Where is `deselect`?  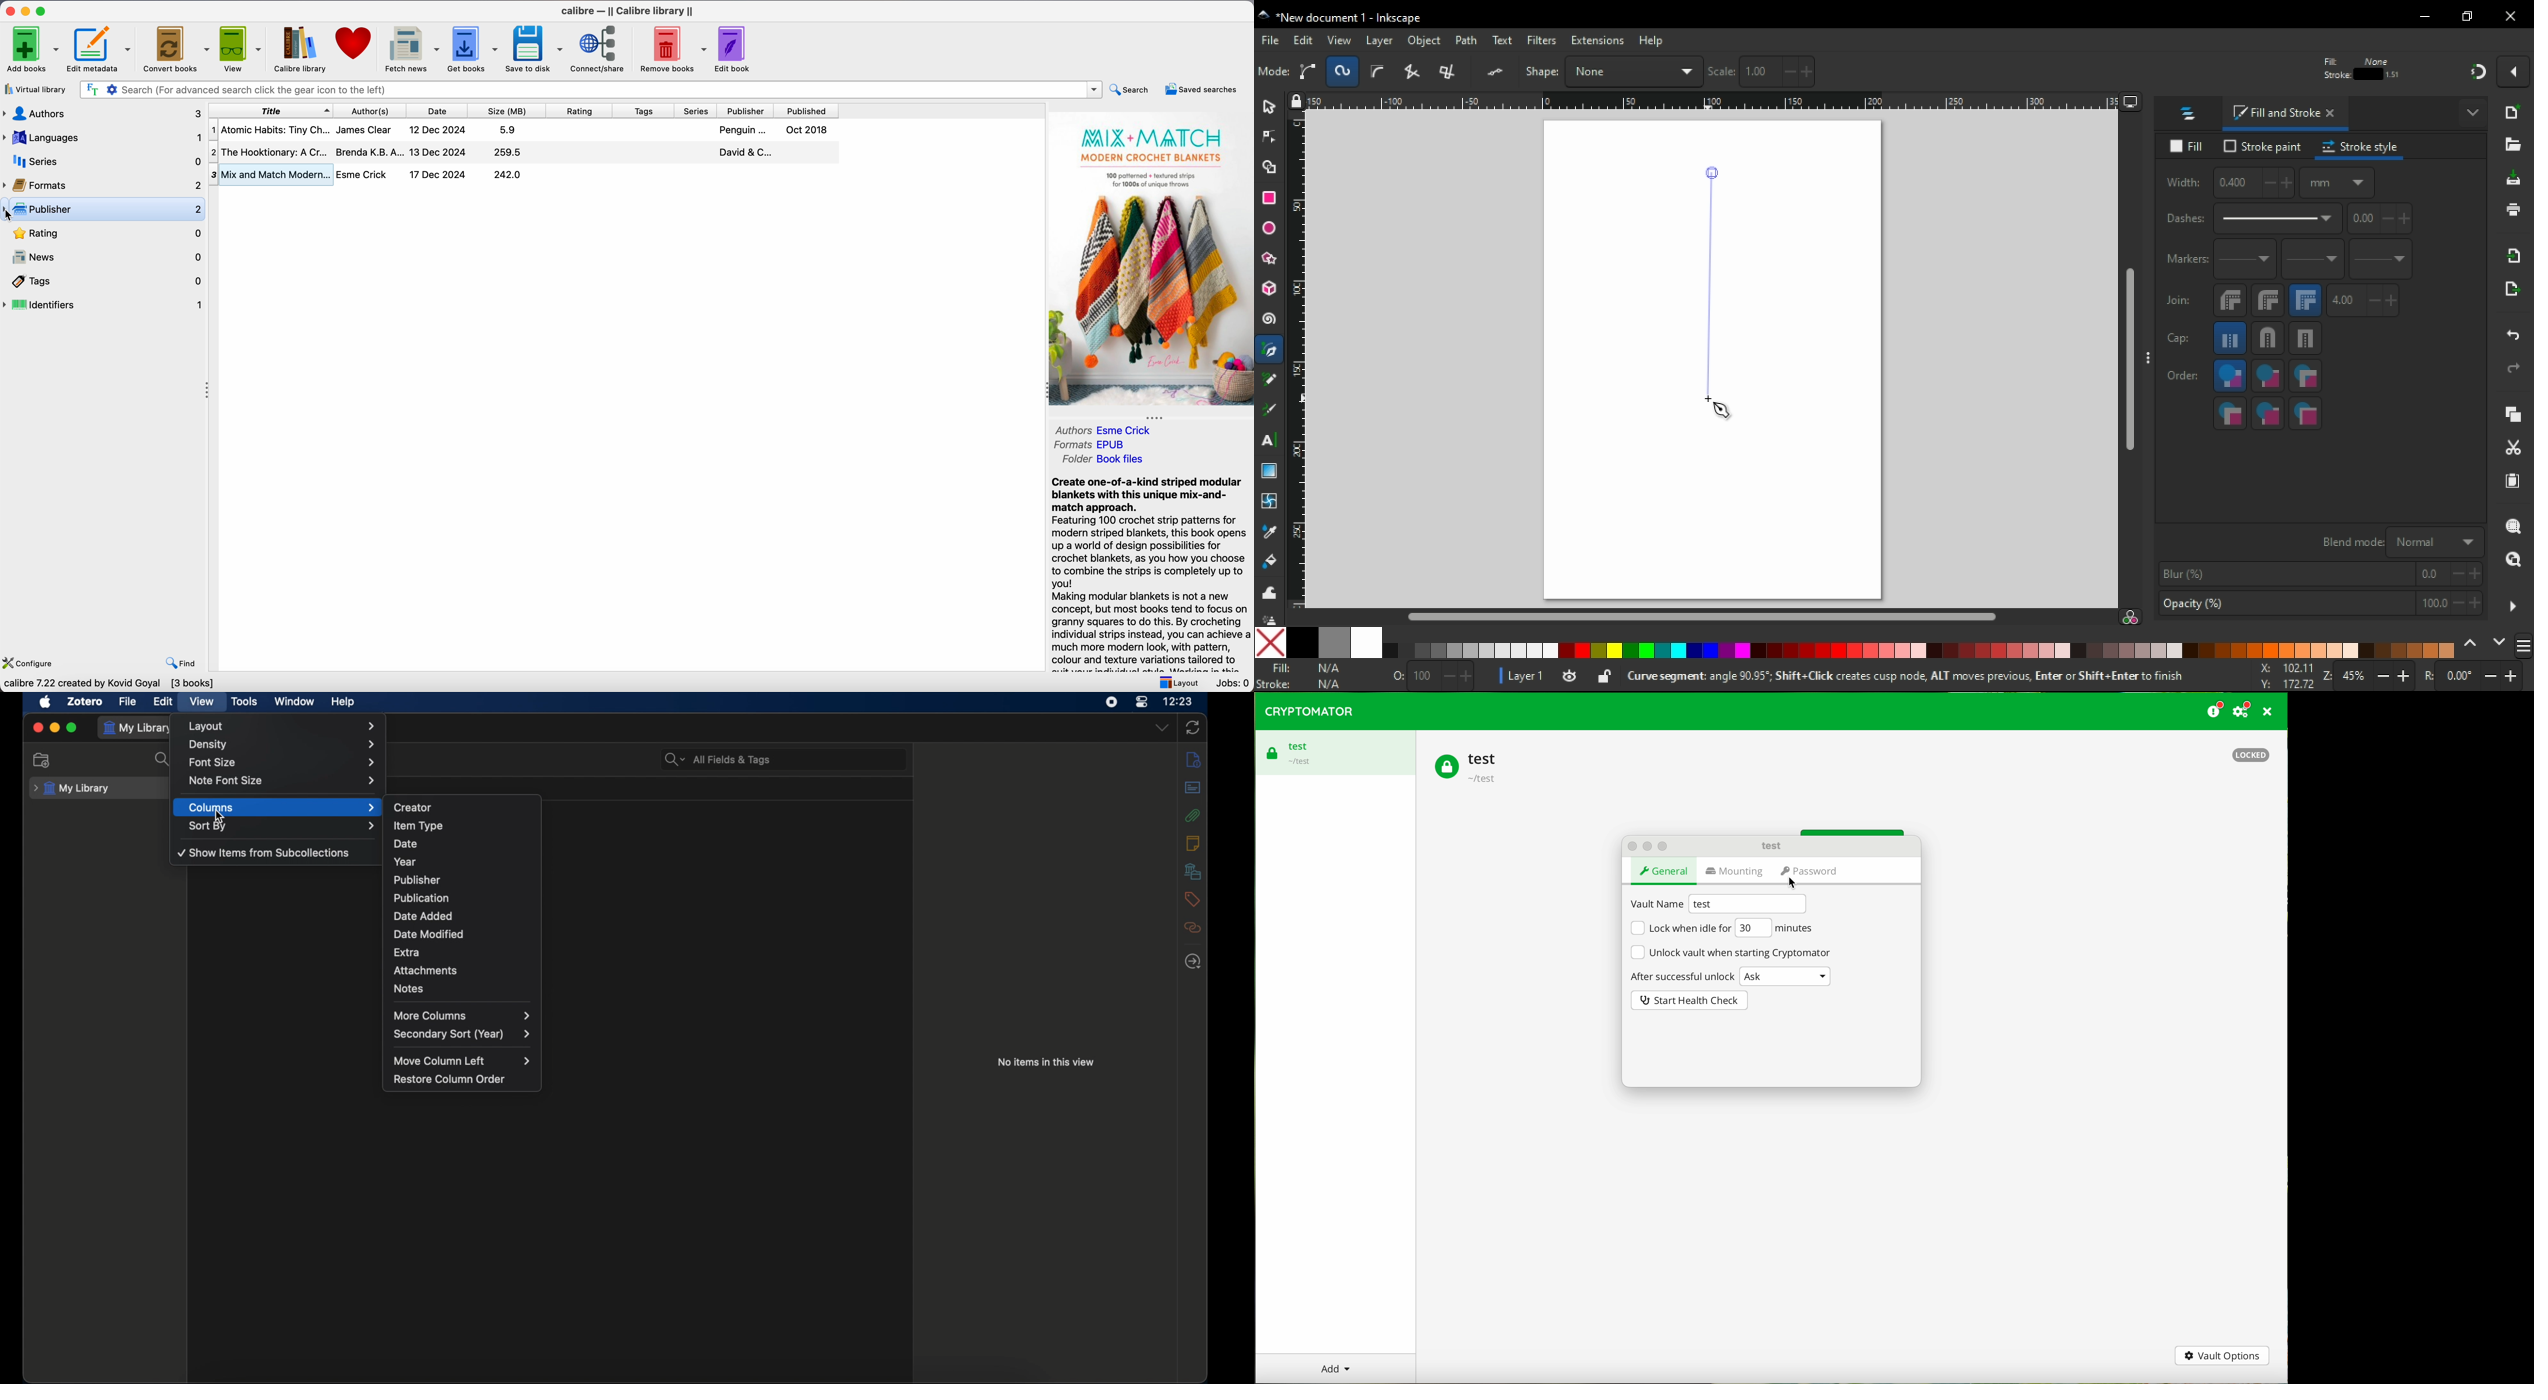
deselect is located at coordinates (1345, 70).